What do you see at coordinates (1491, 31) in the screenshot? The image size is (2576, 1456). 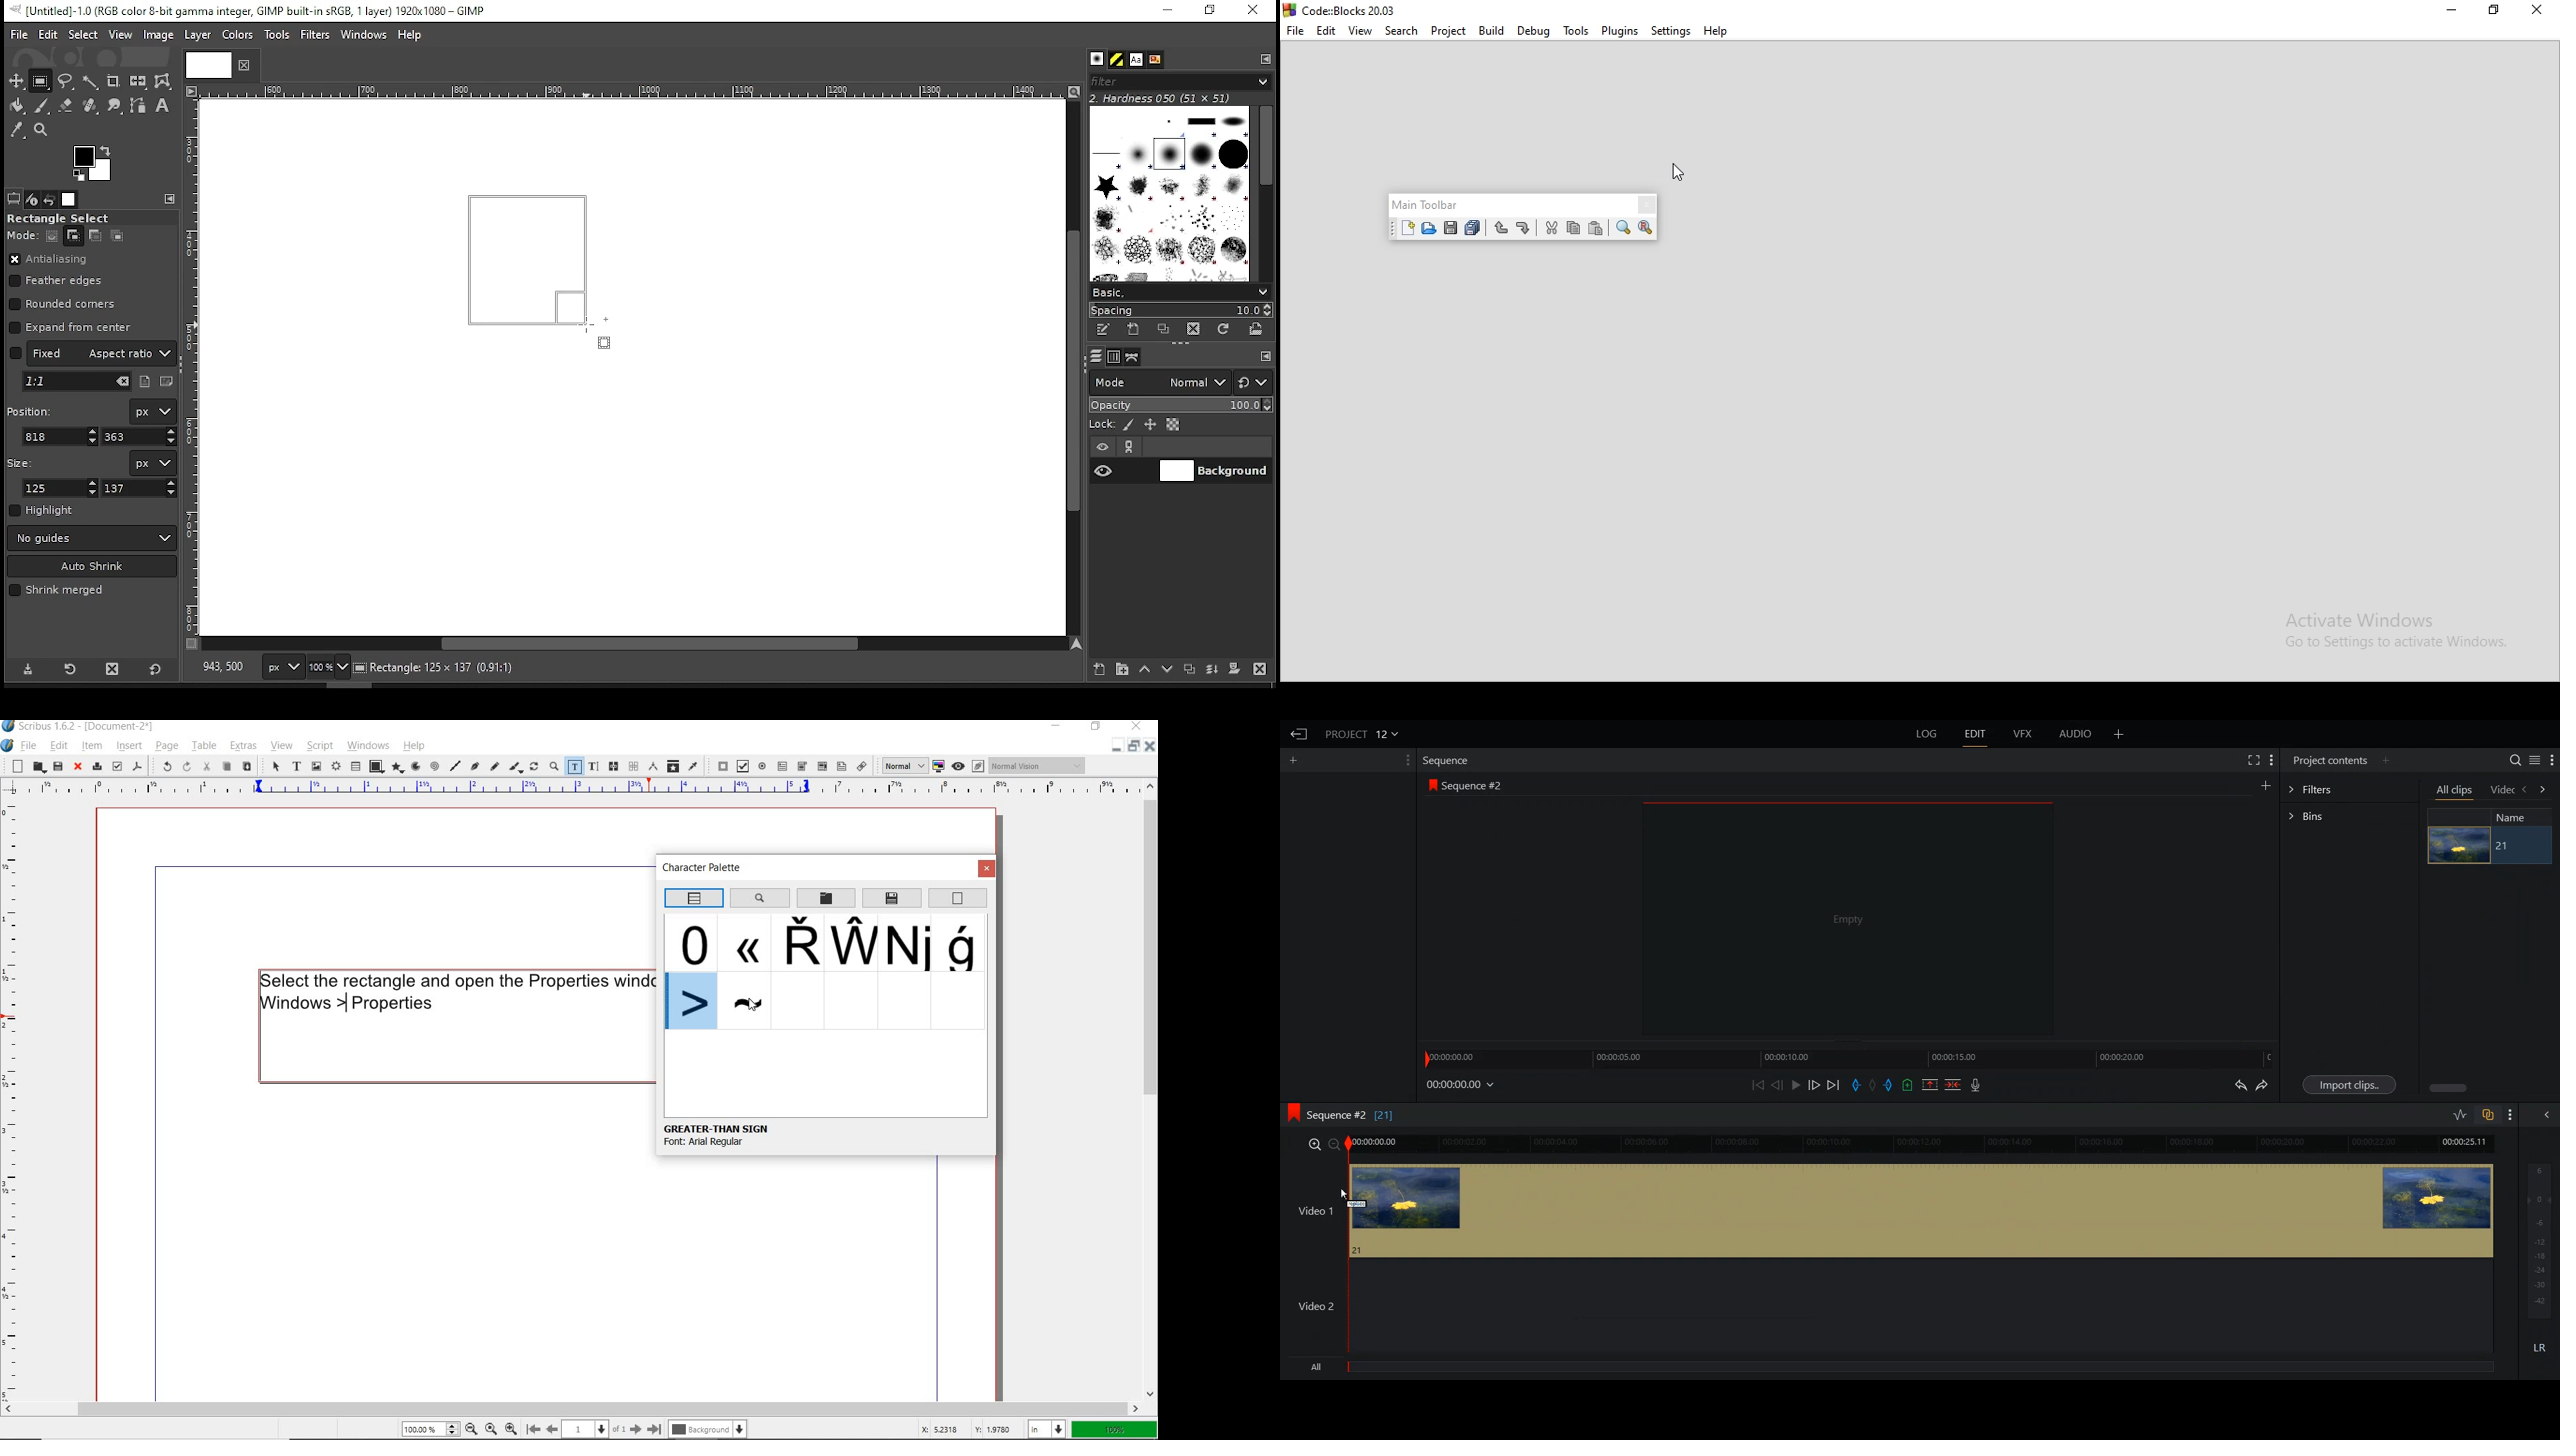 I see `Build ` at bounding box center [1491, 31].